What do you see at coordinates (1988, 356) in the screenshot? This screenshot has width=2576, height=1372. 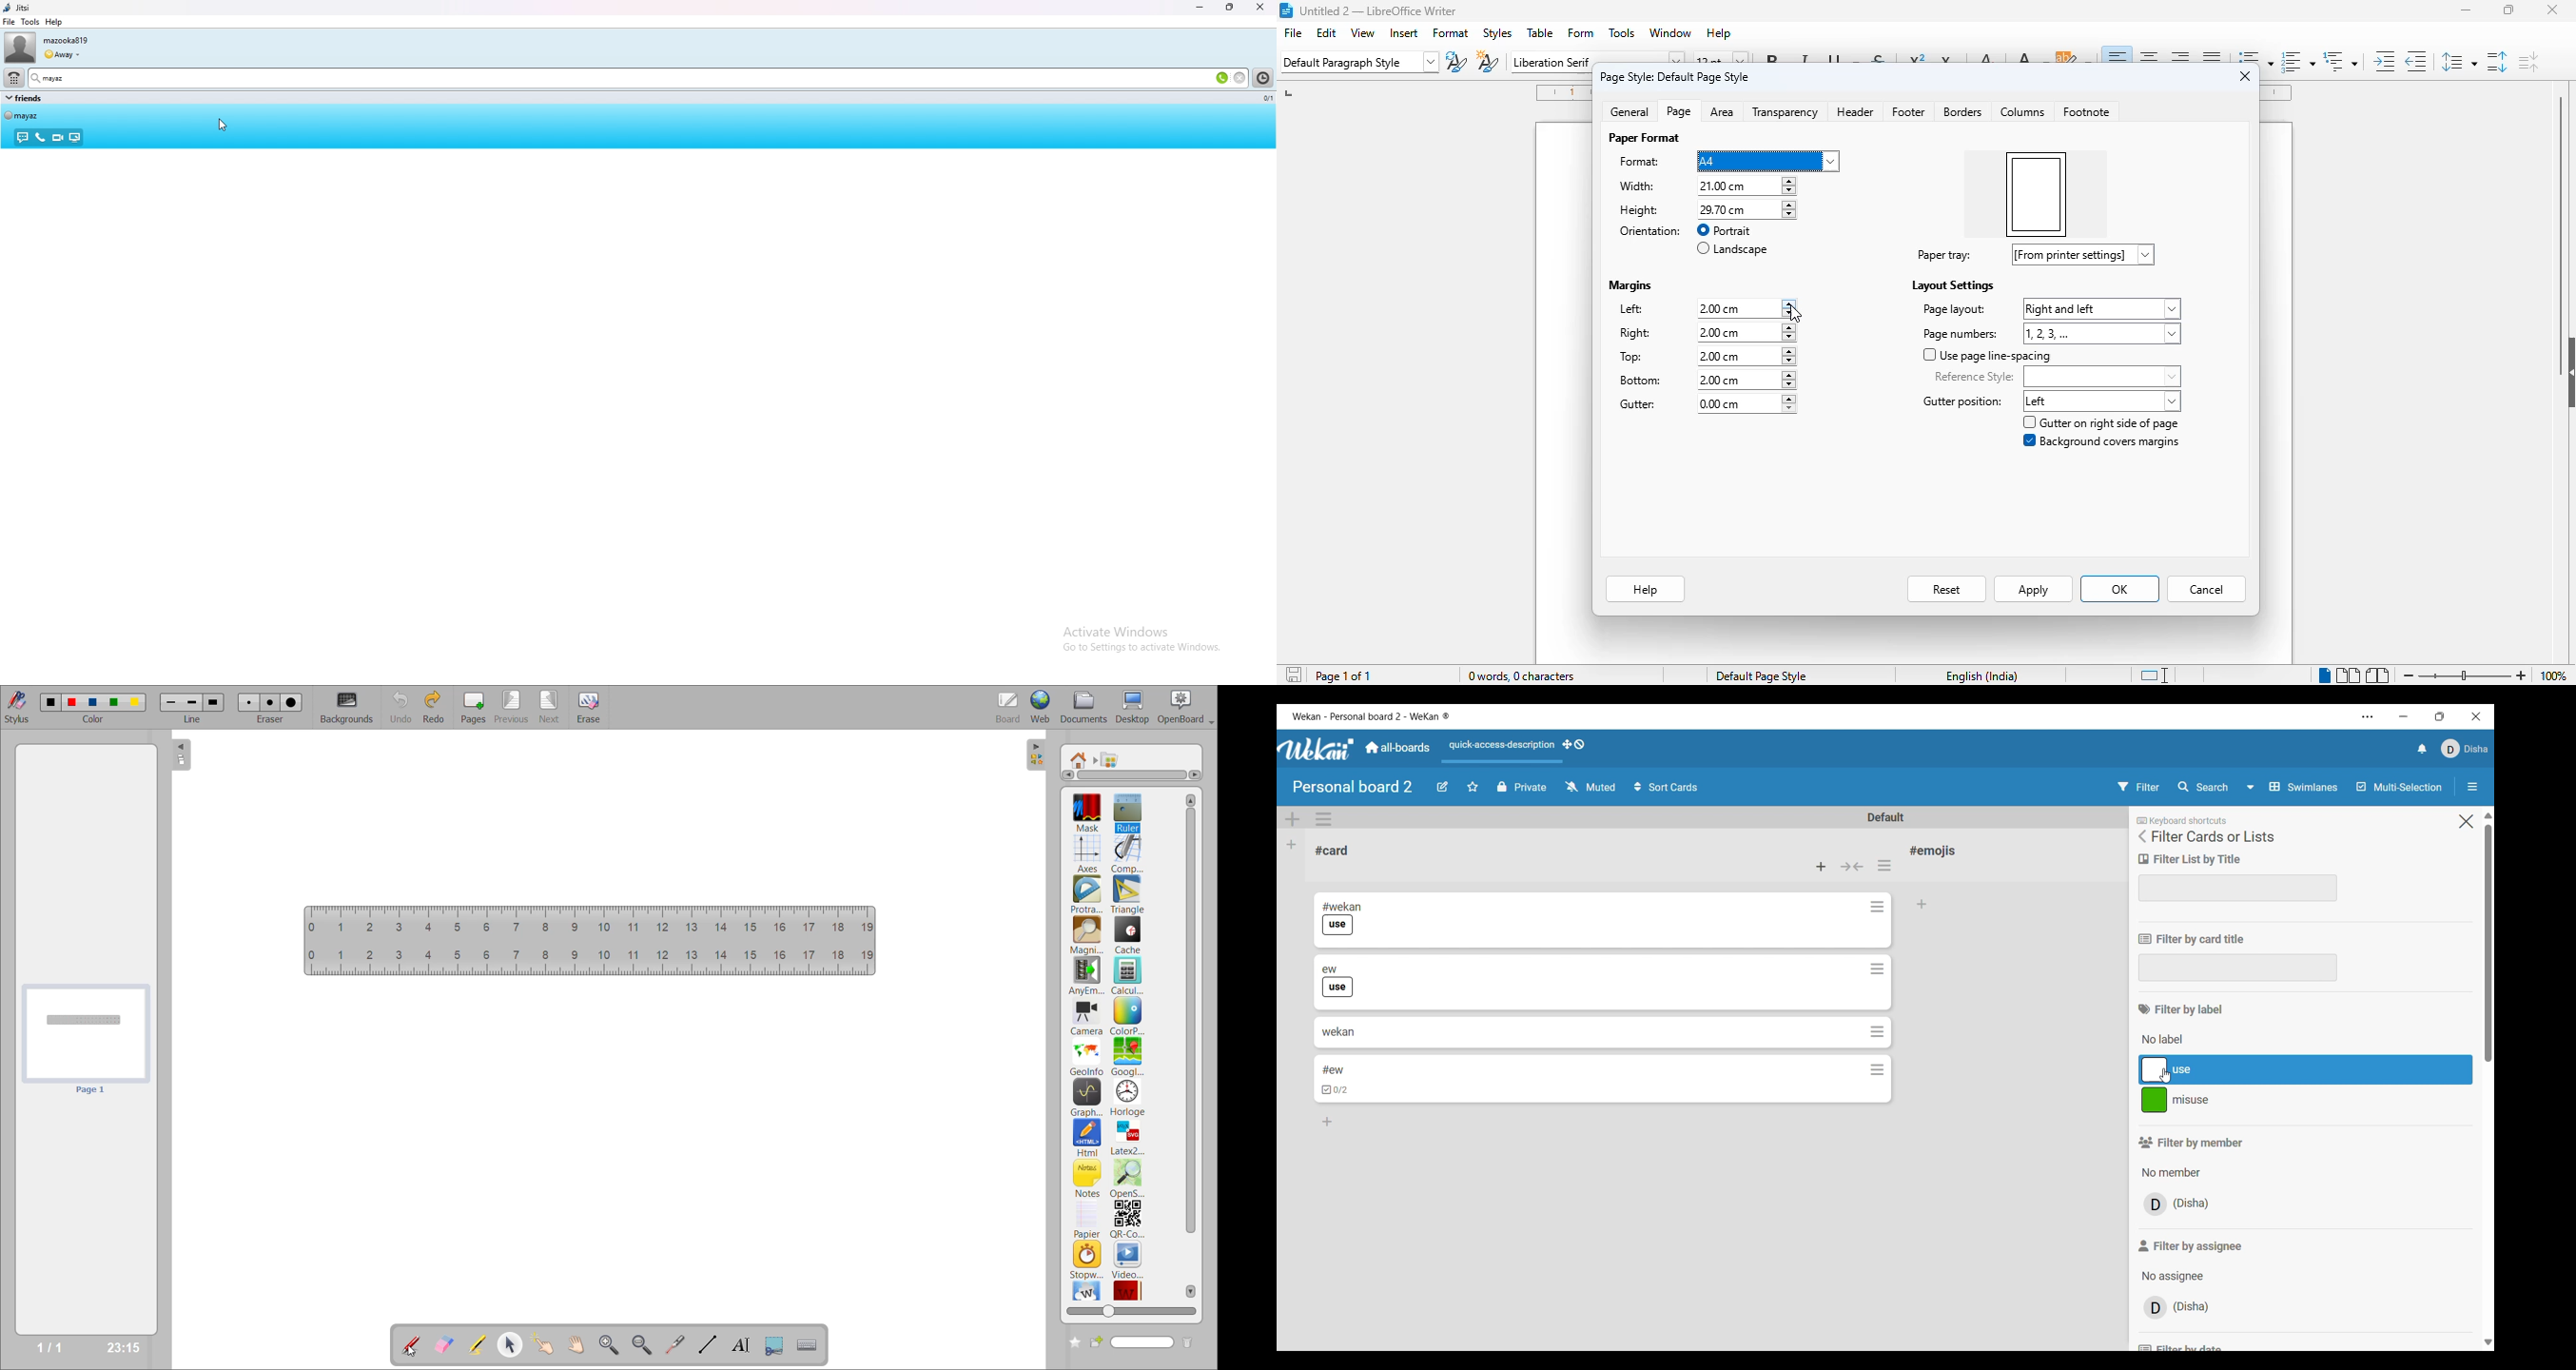 I see `use page line-spacing` at bounding box center [1988, 356].